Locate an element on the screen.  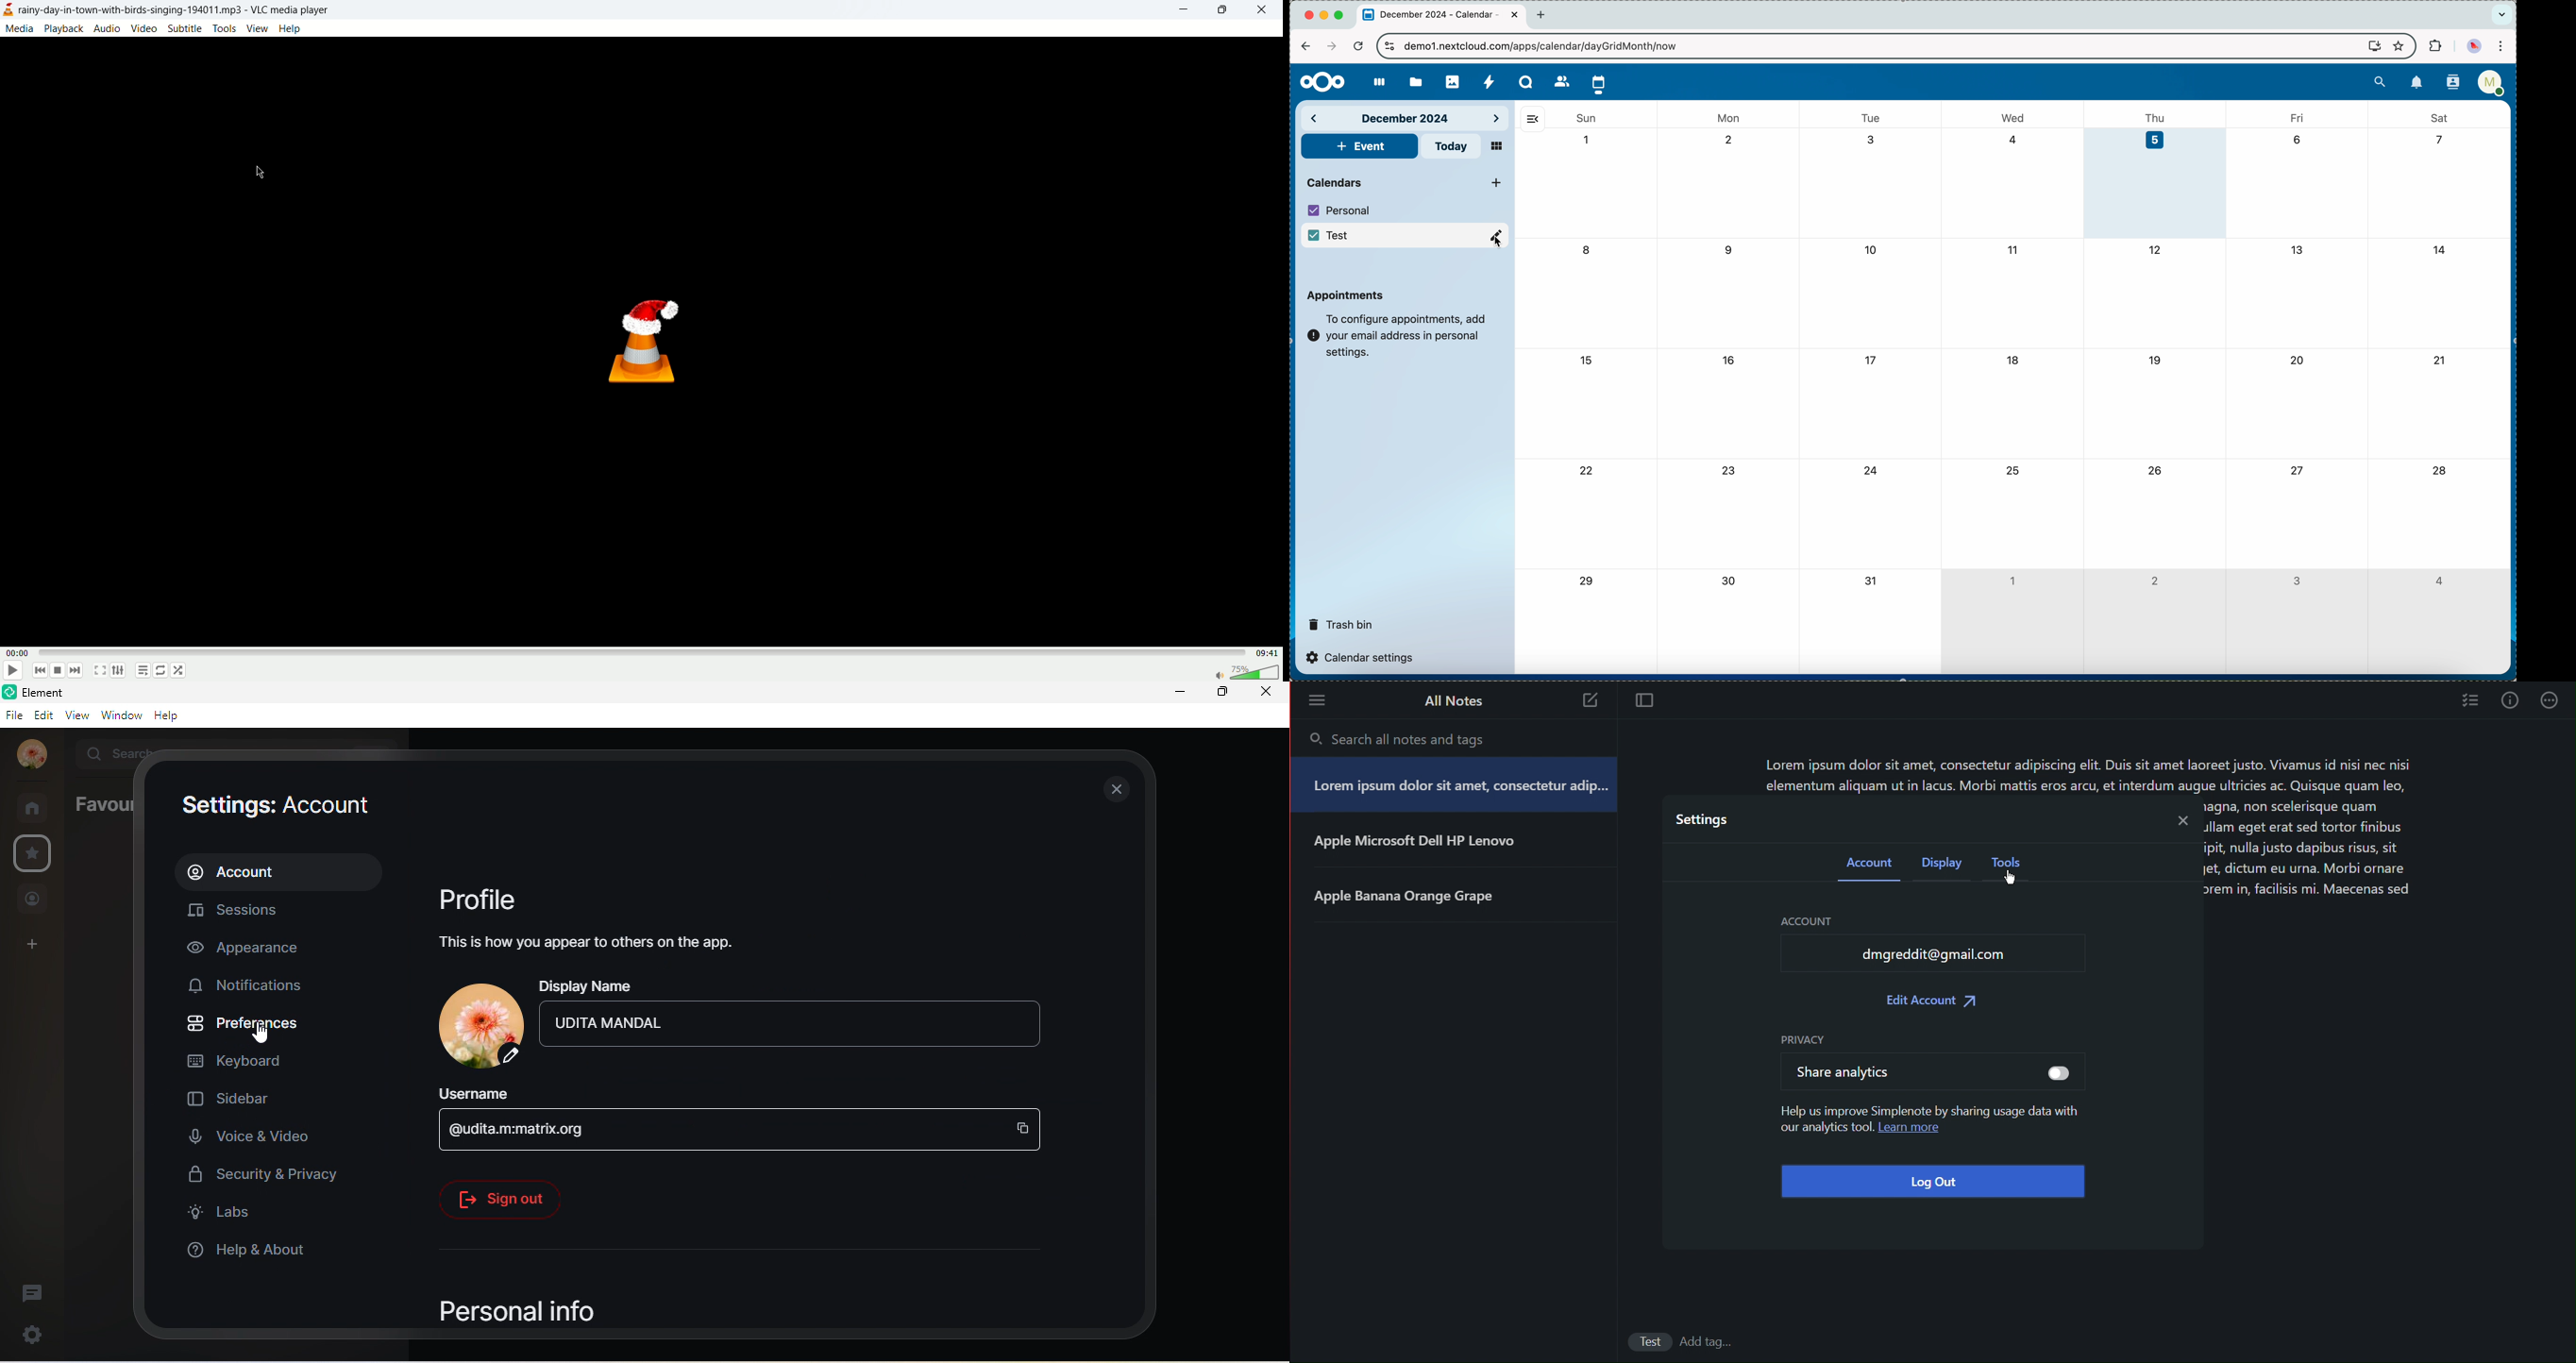
personal is located at coordinates (1341, 210).